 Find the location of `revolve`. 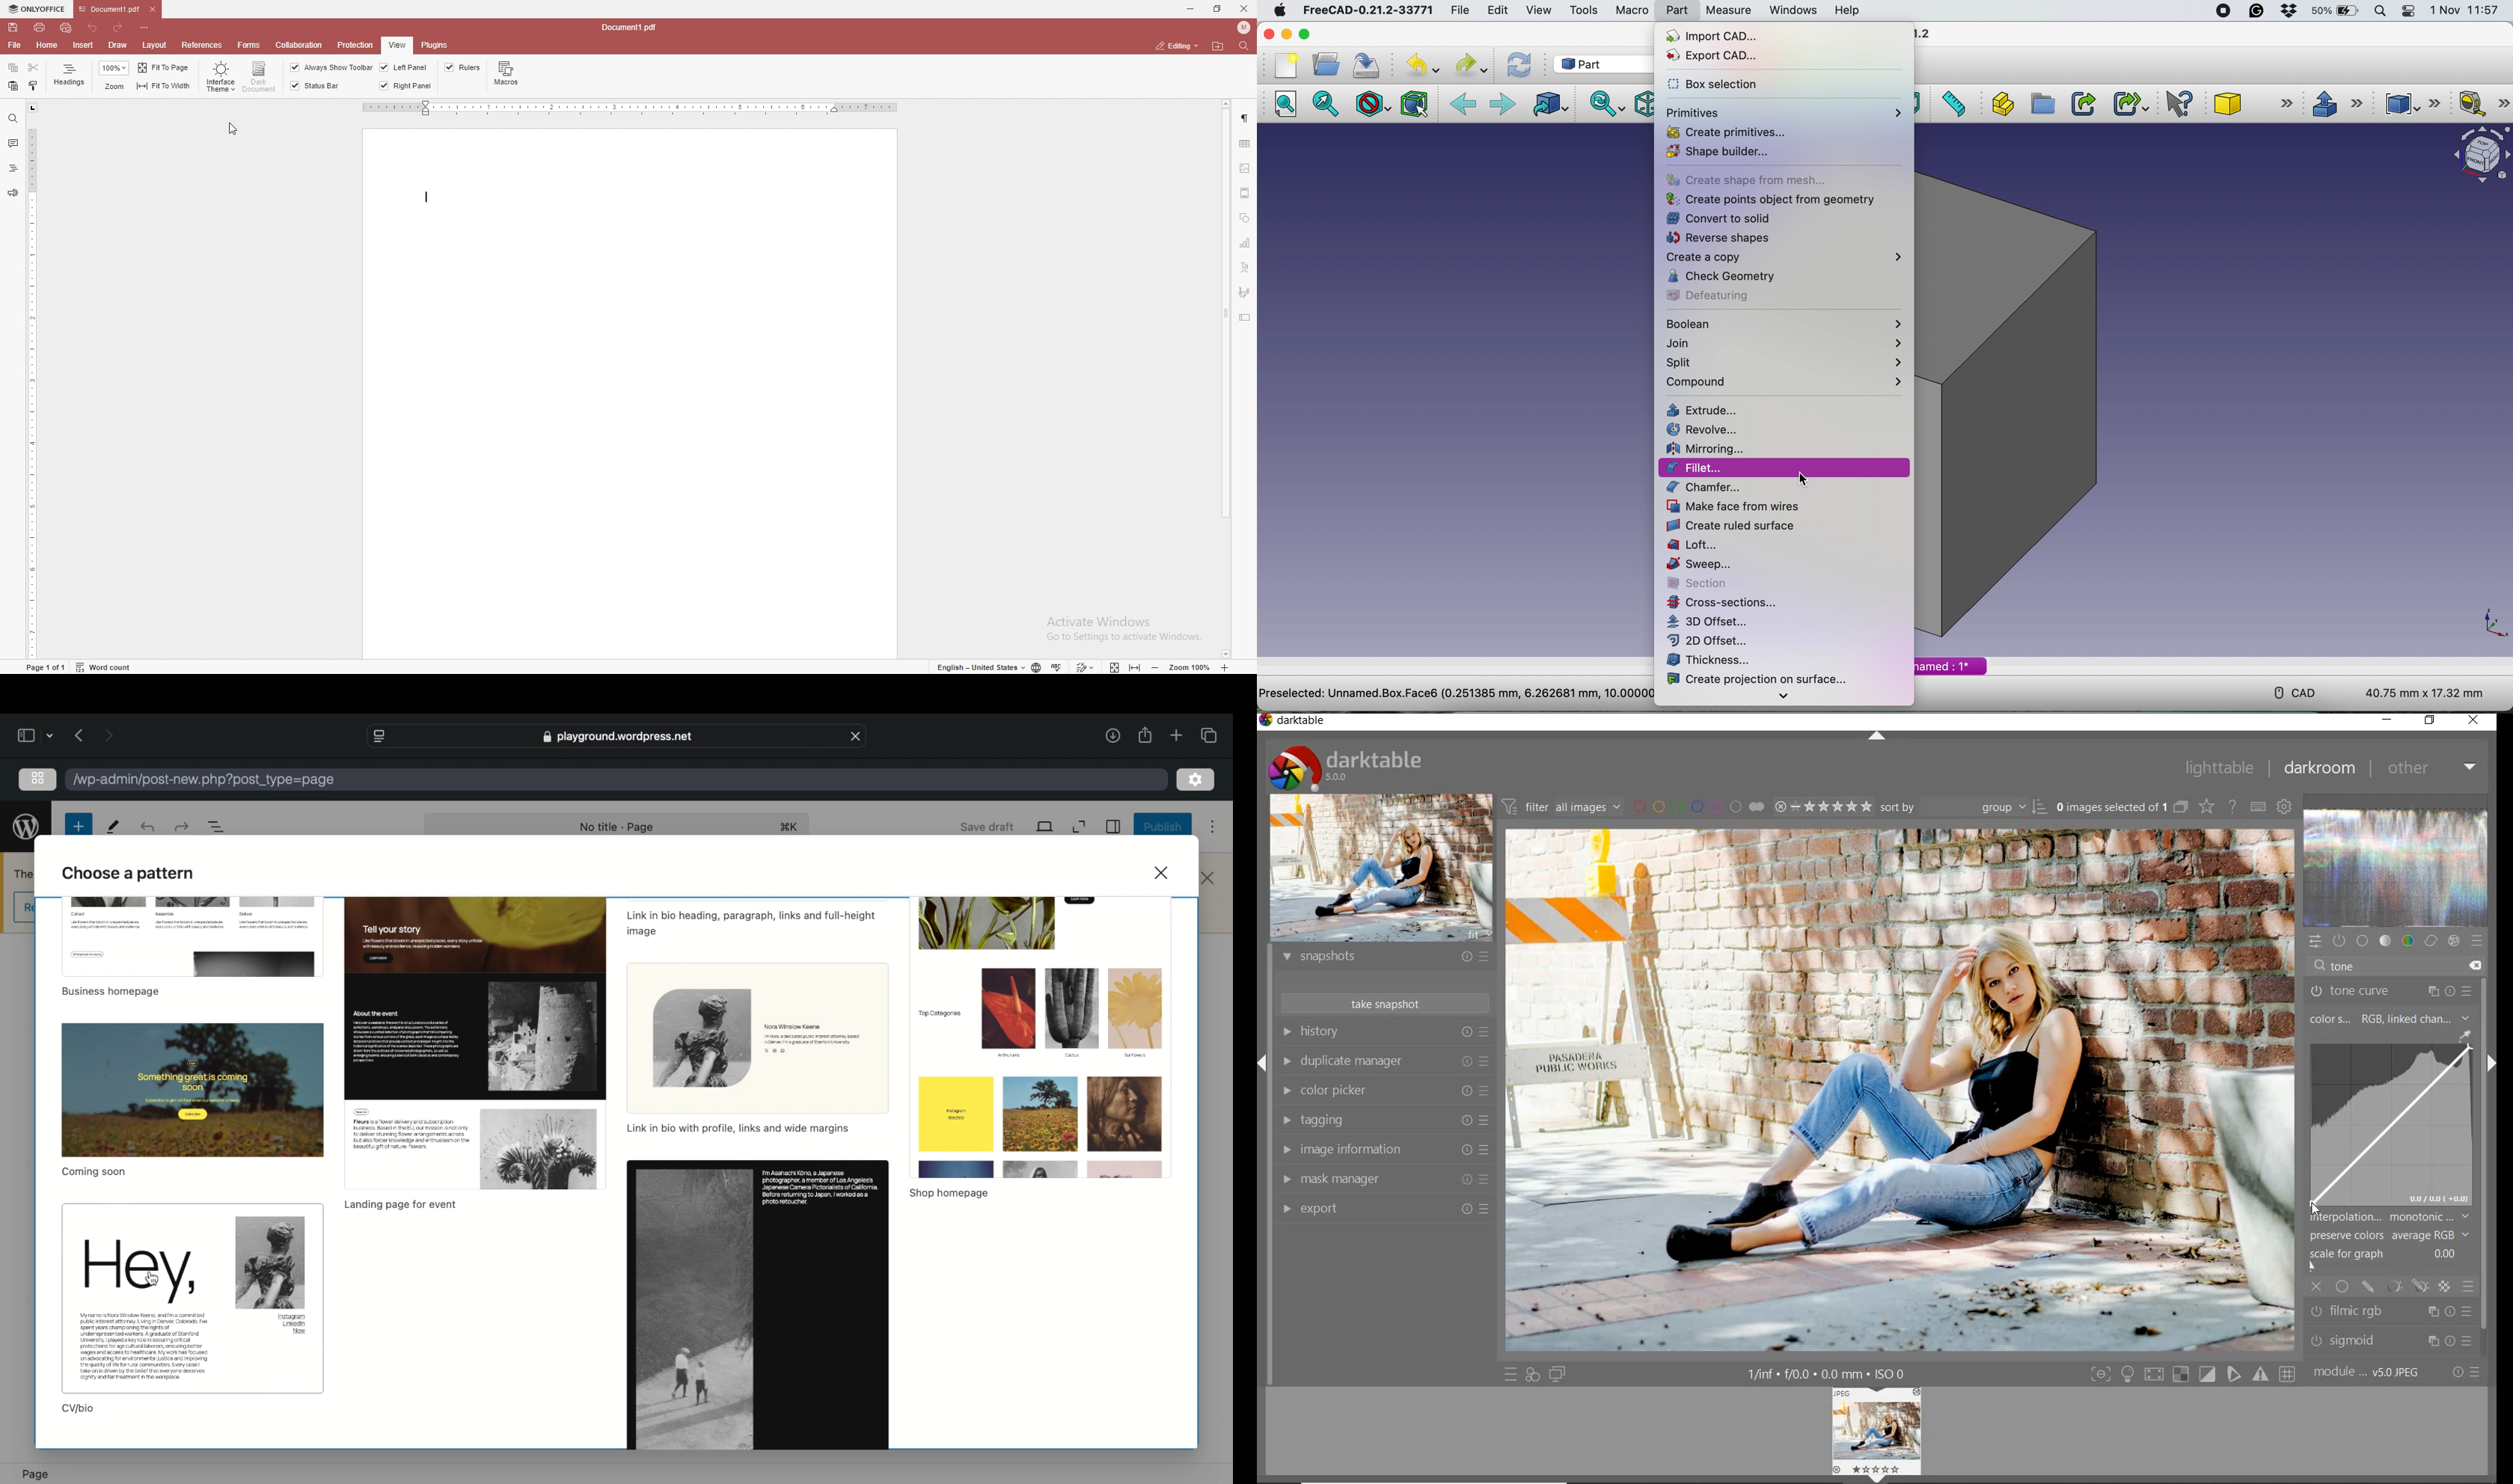

revolve is located at coordinates (1710, 429).